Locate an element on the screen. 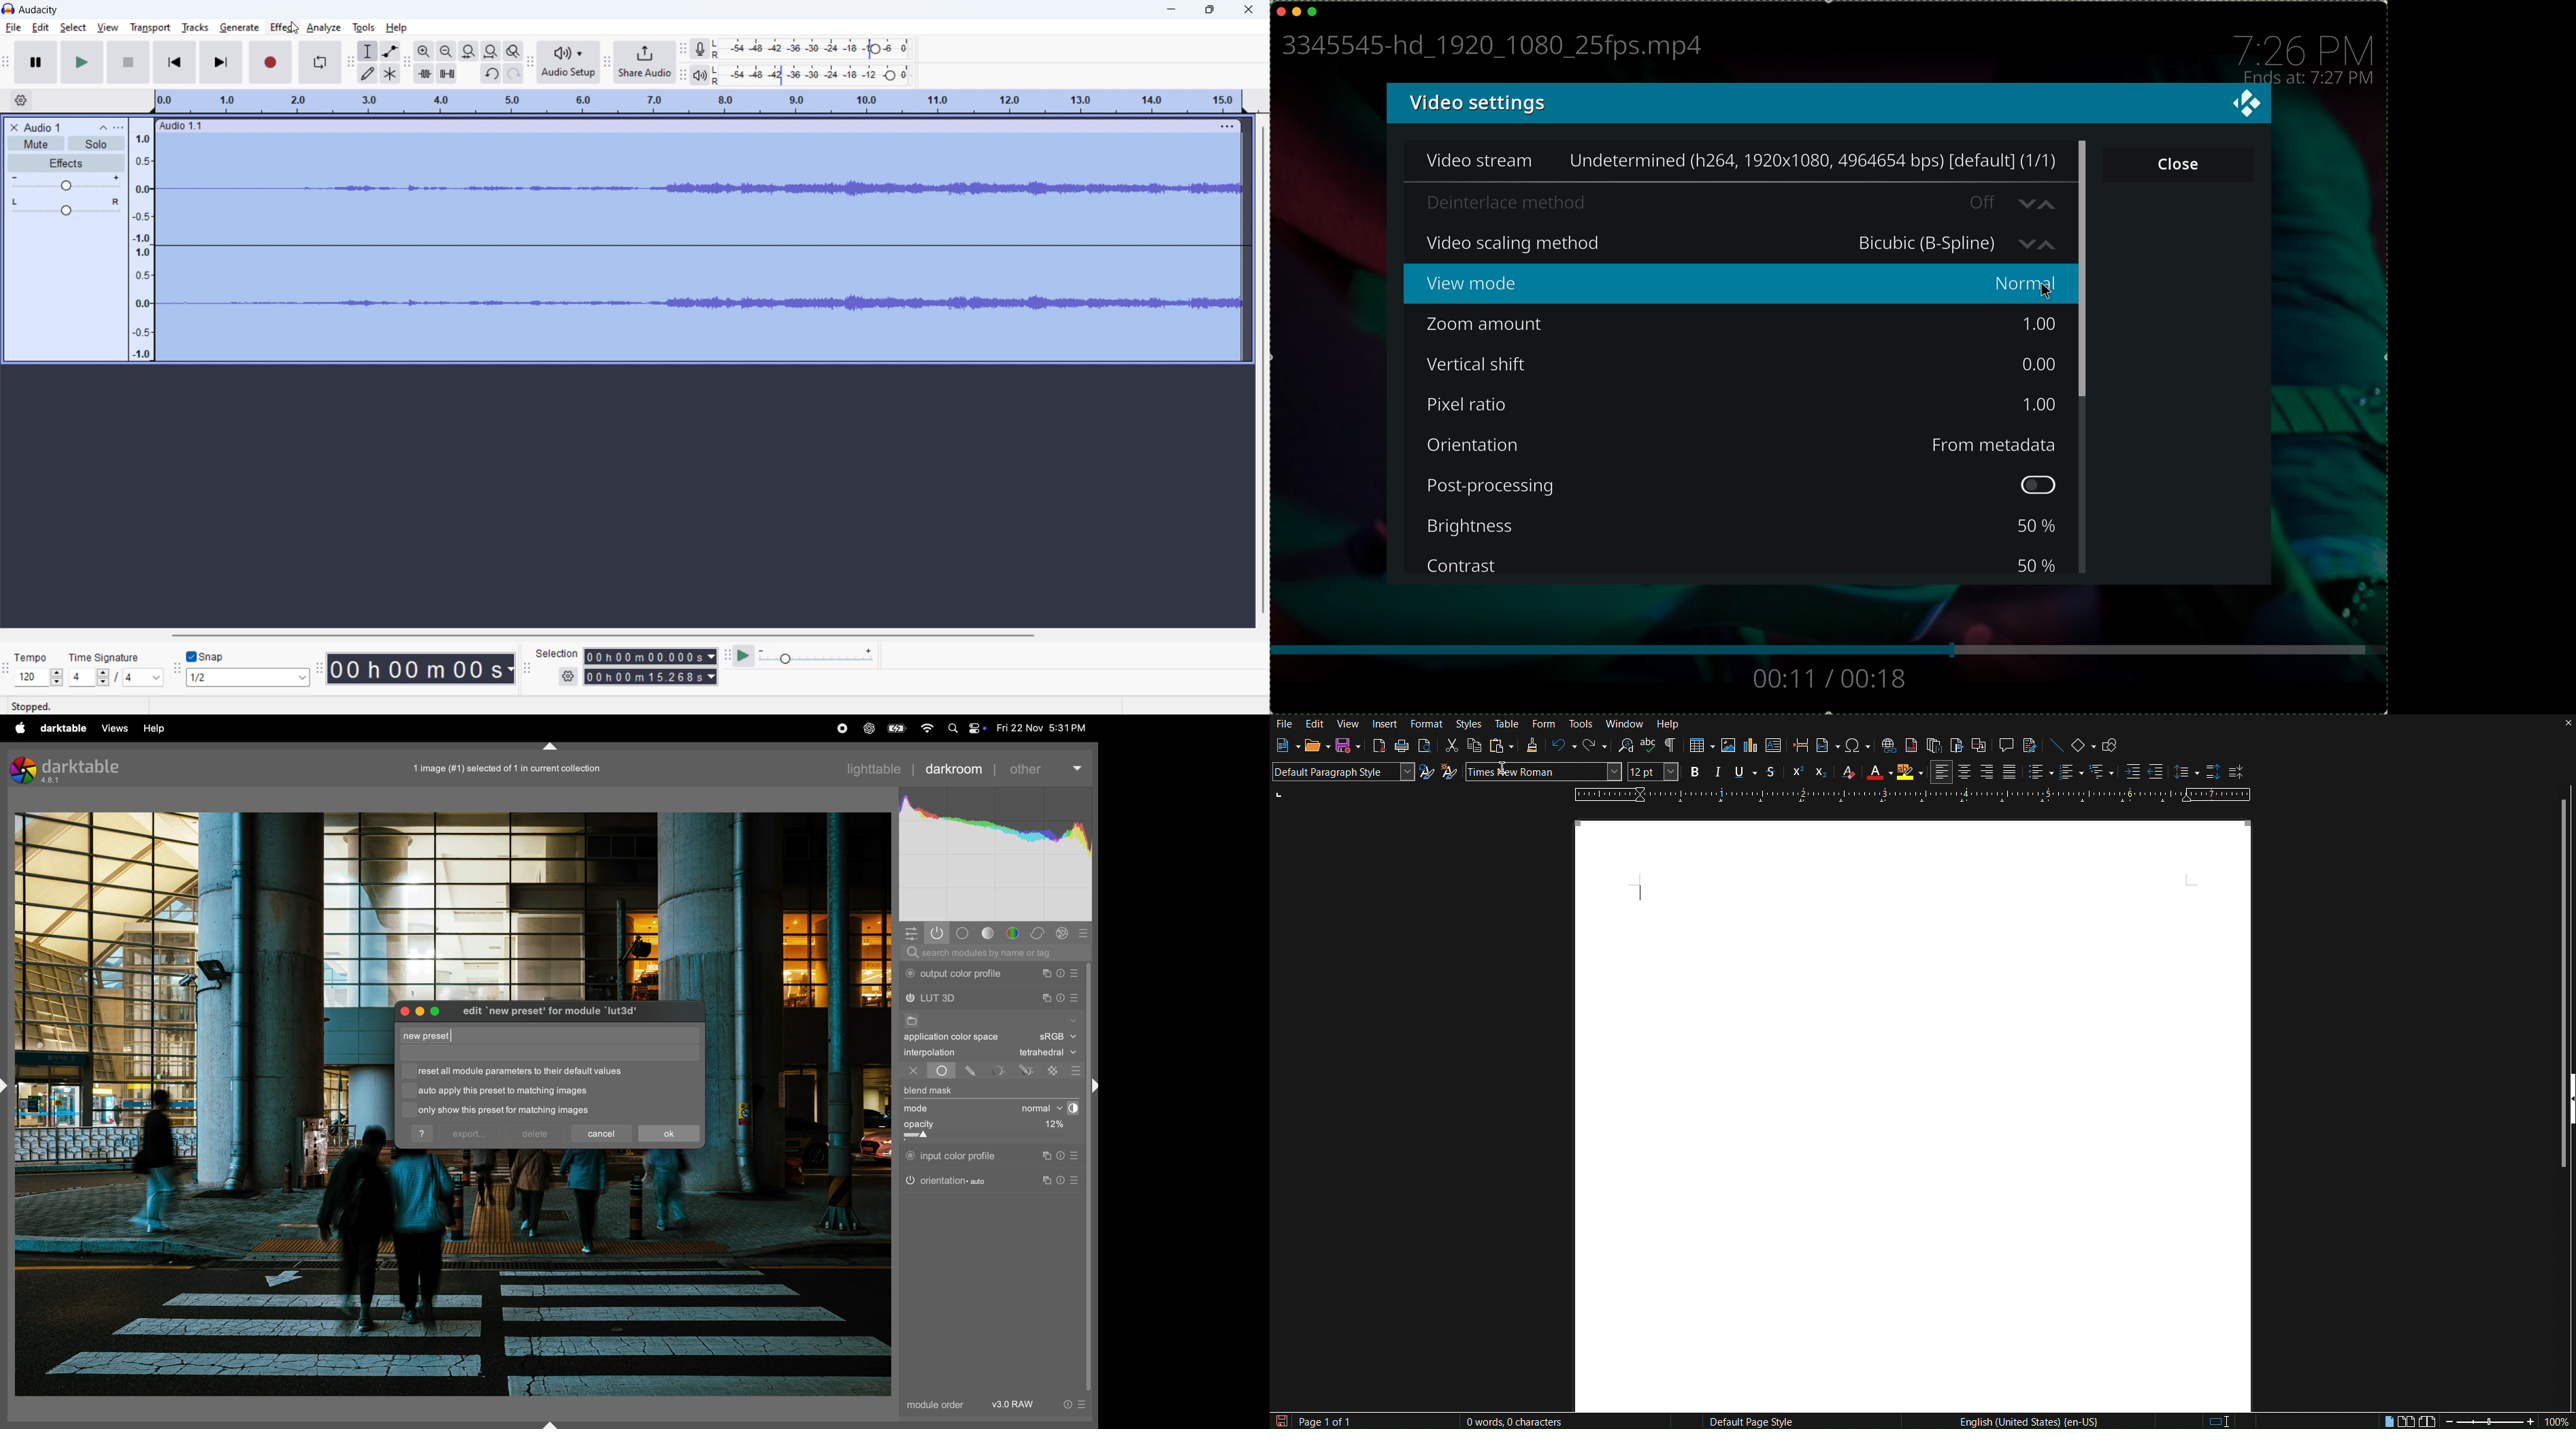  from metadata is located at coordinates (1994, 446).